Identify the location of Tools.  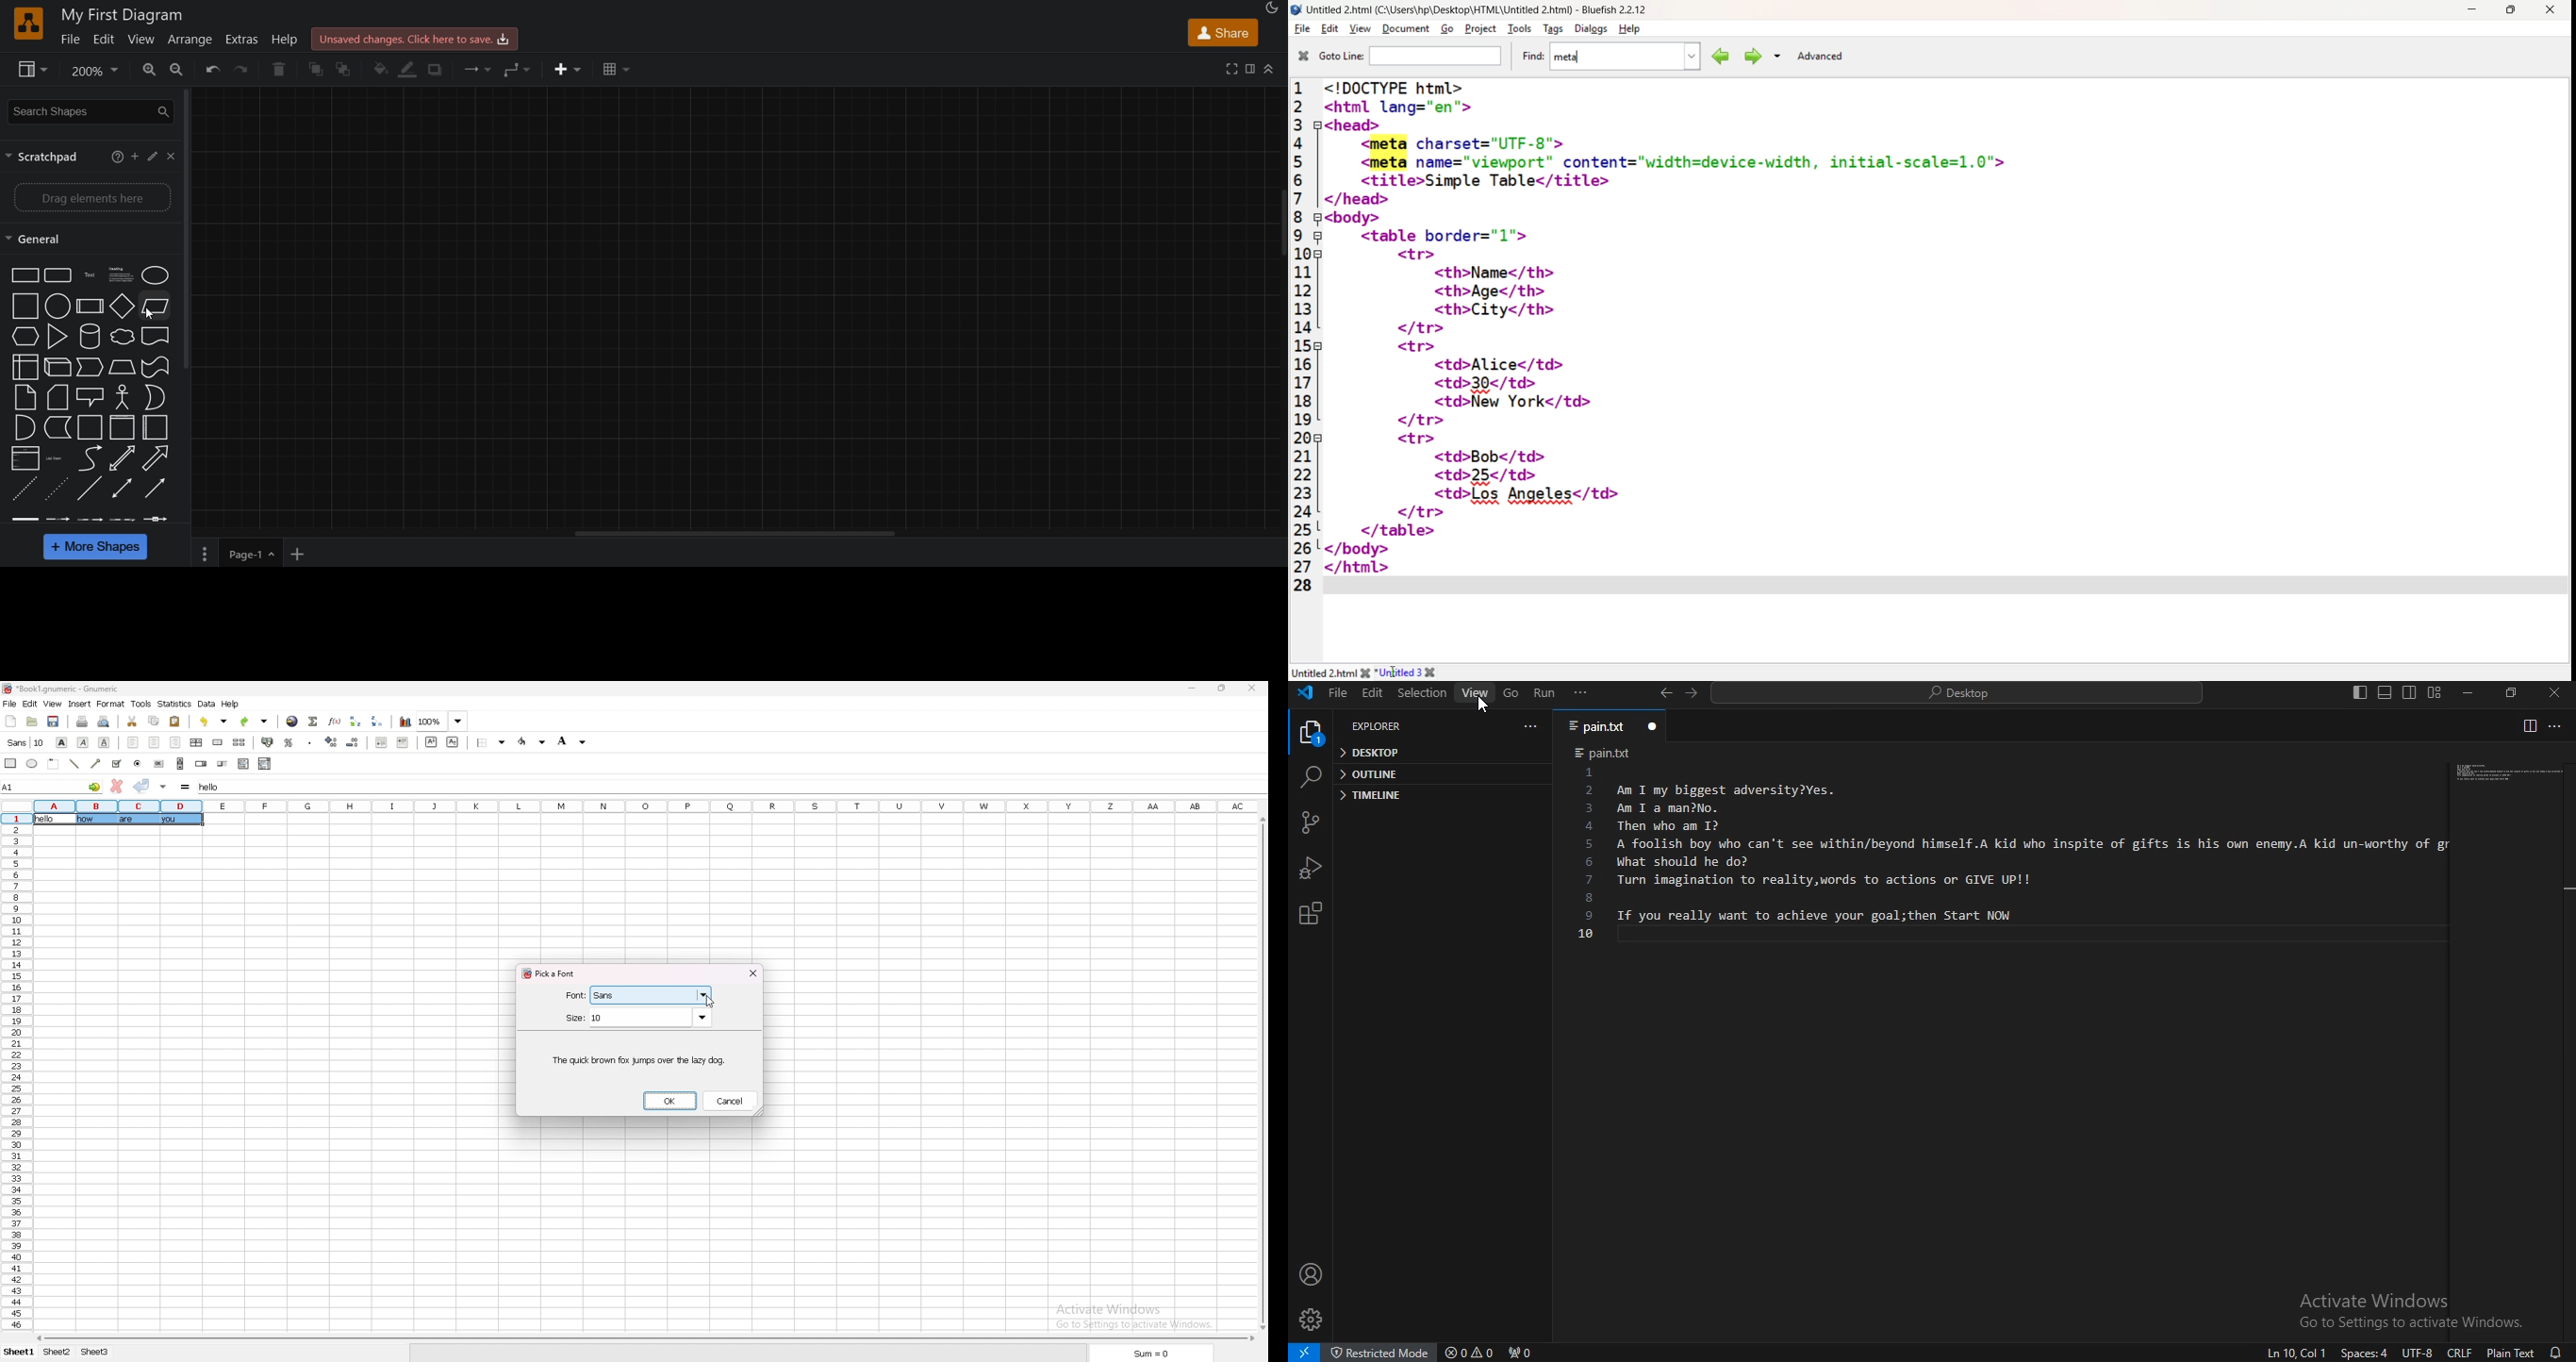
(1519, 29).